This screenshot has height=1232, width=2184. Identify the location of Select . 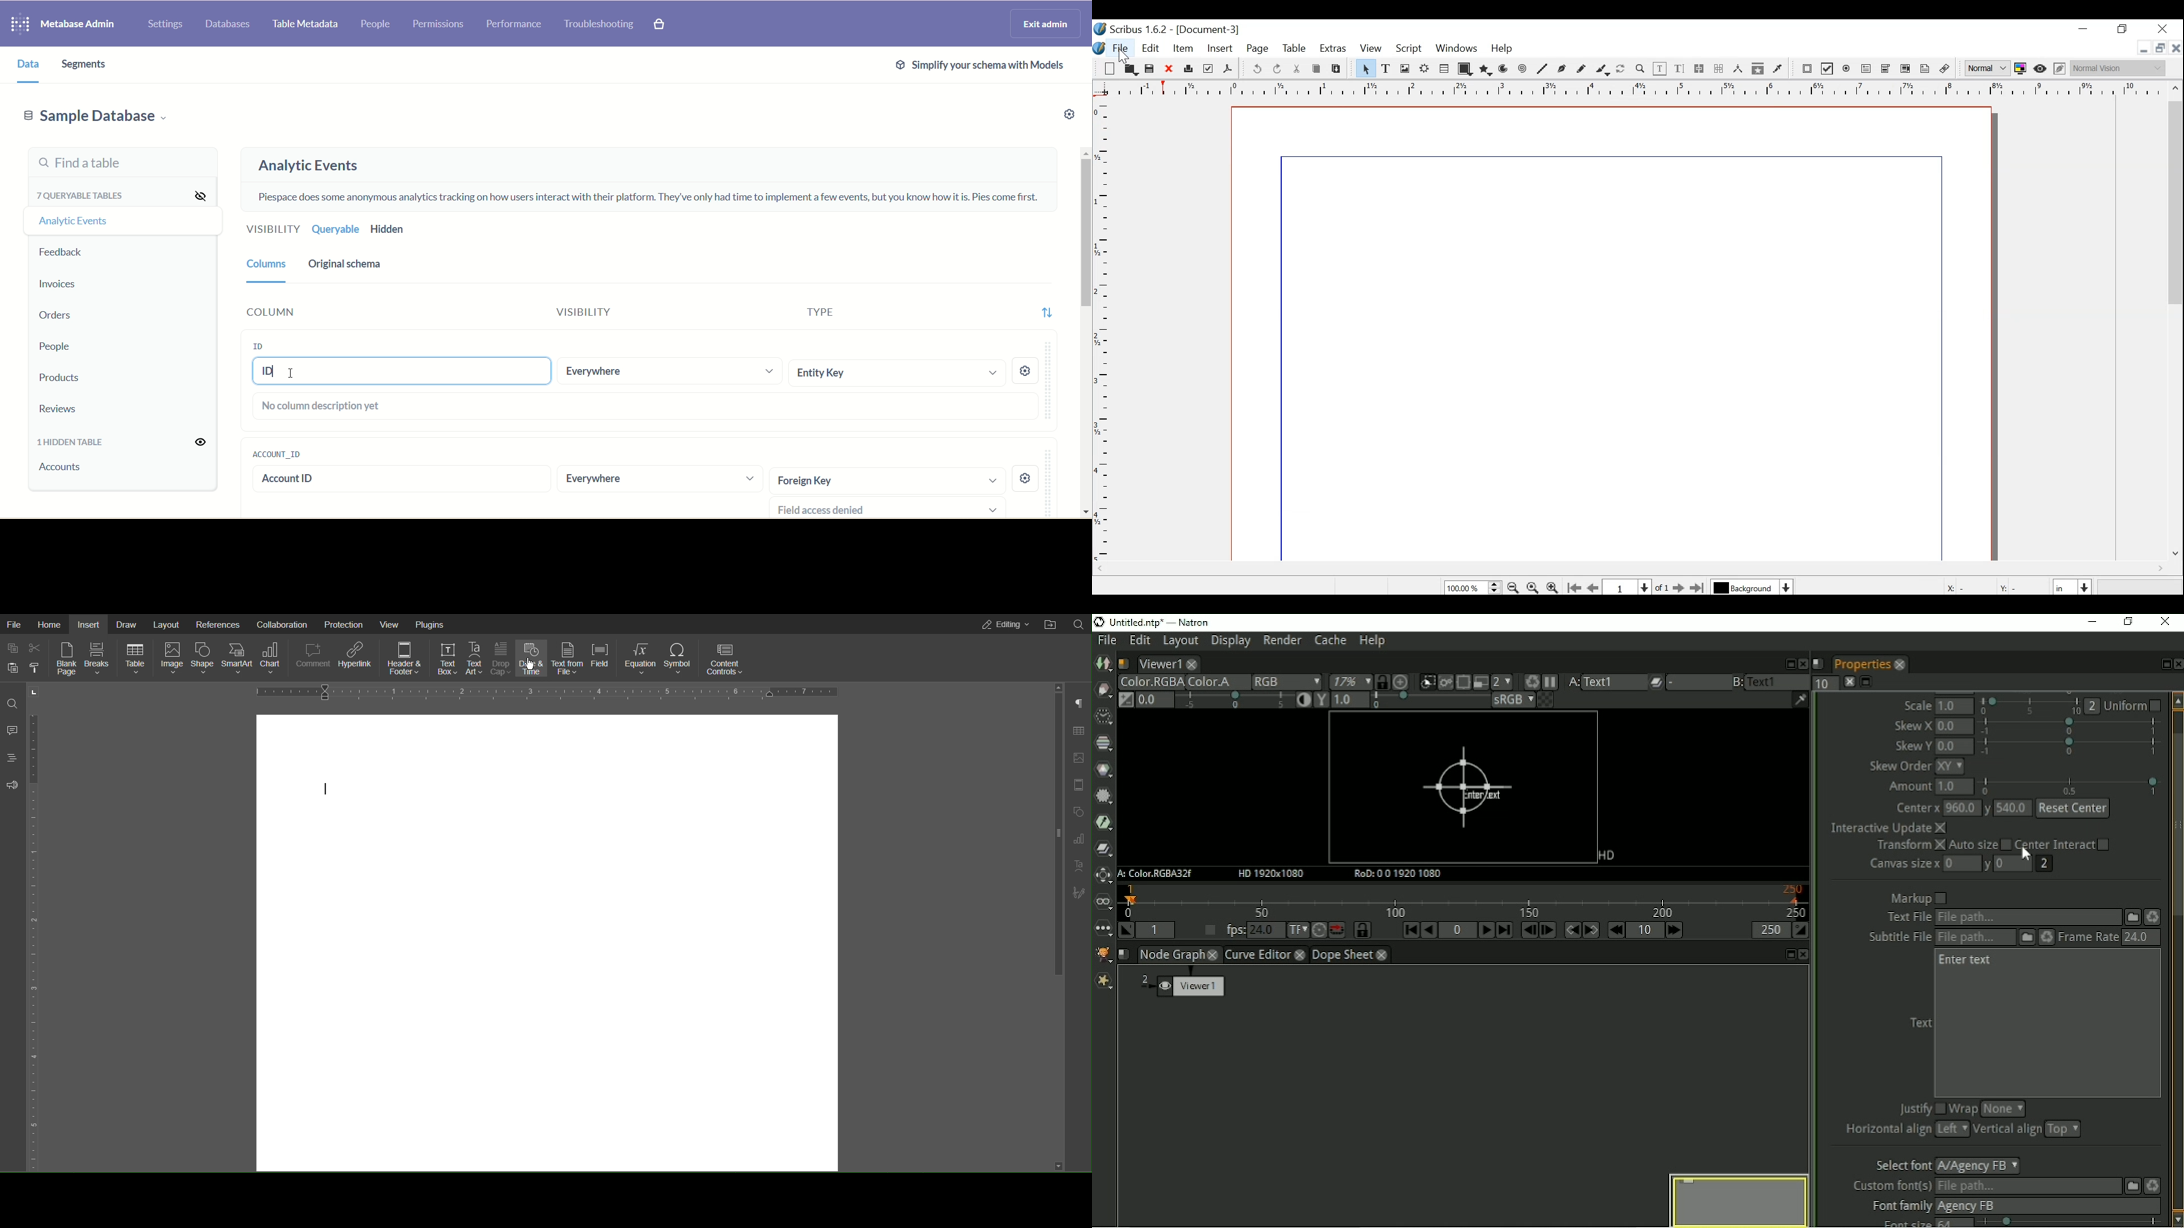
(1364, 68).